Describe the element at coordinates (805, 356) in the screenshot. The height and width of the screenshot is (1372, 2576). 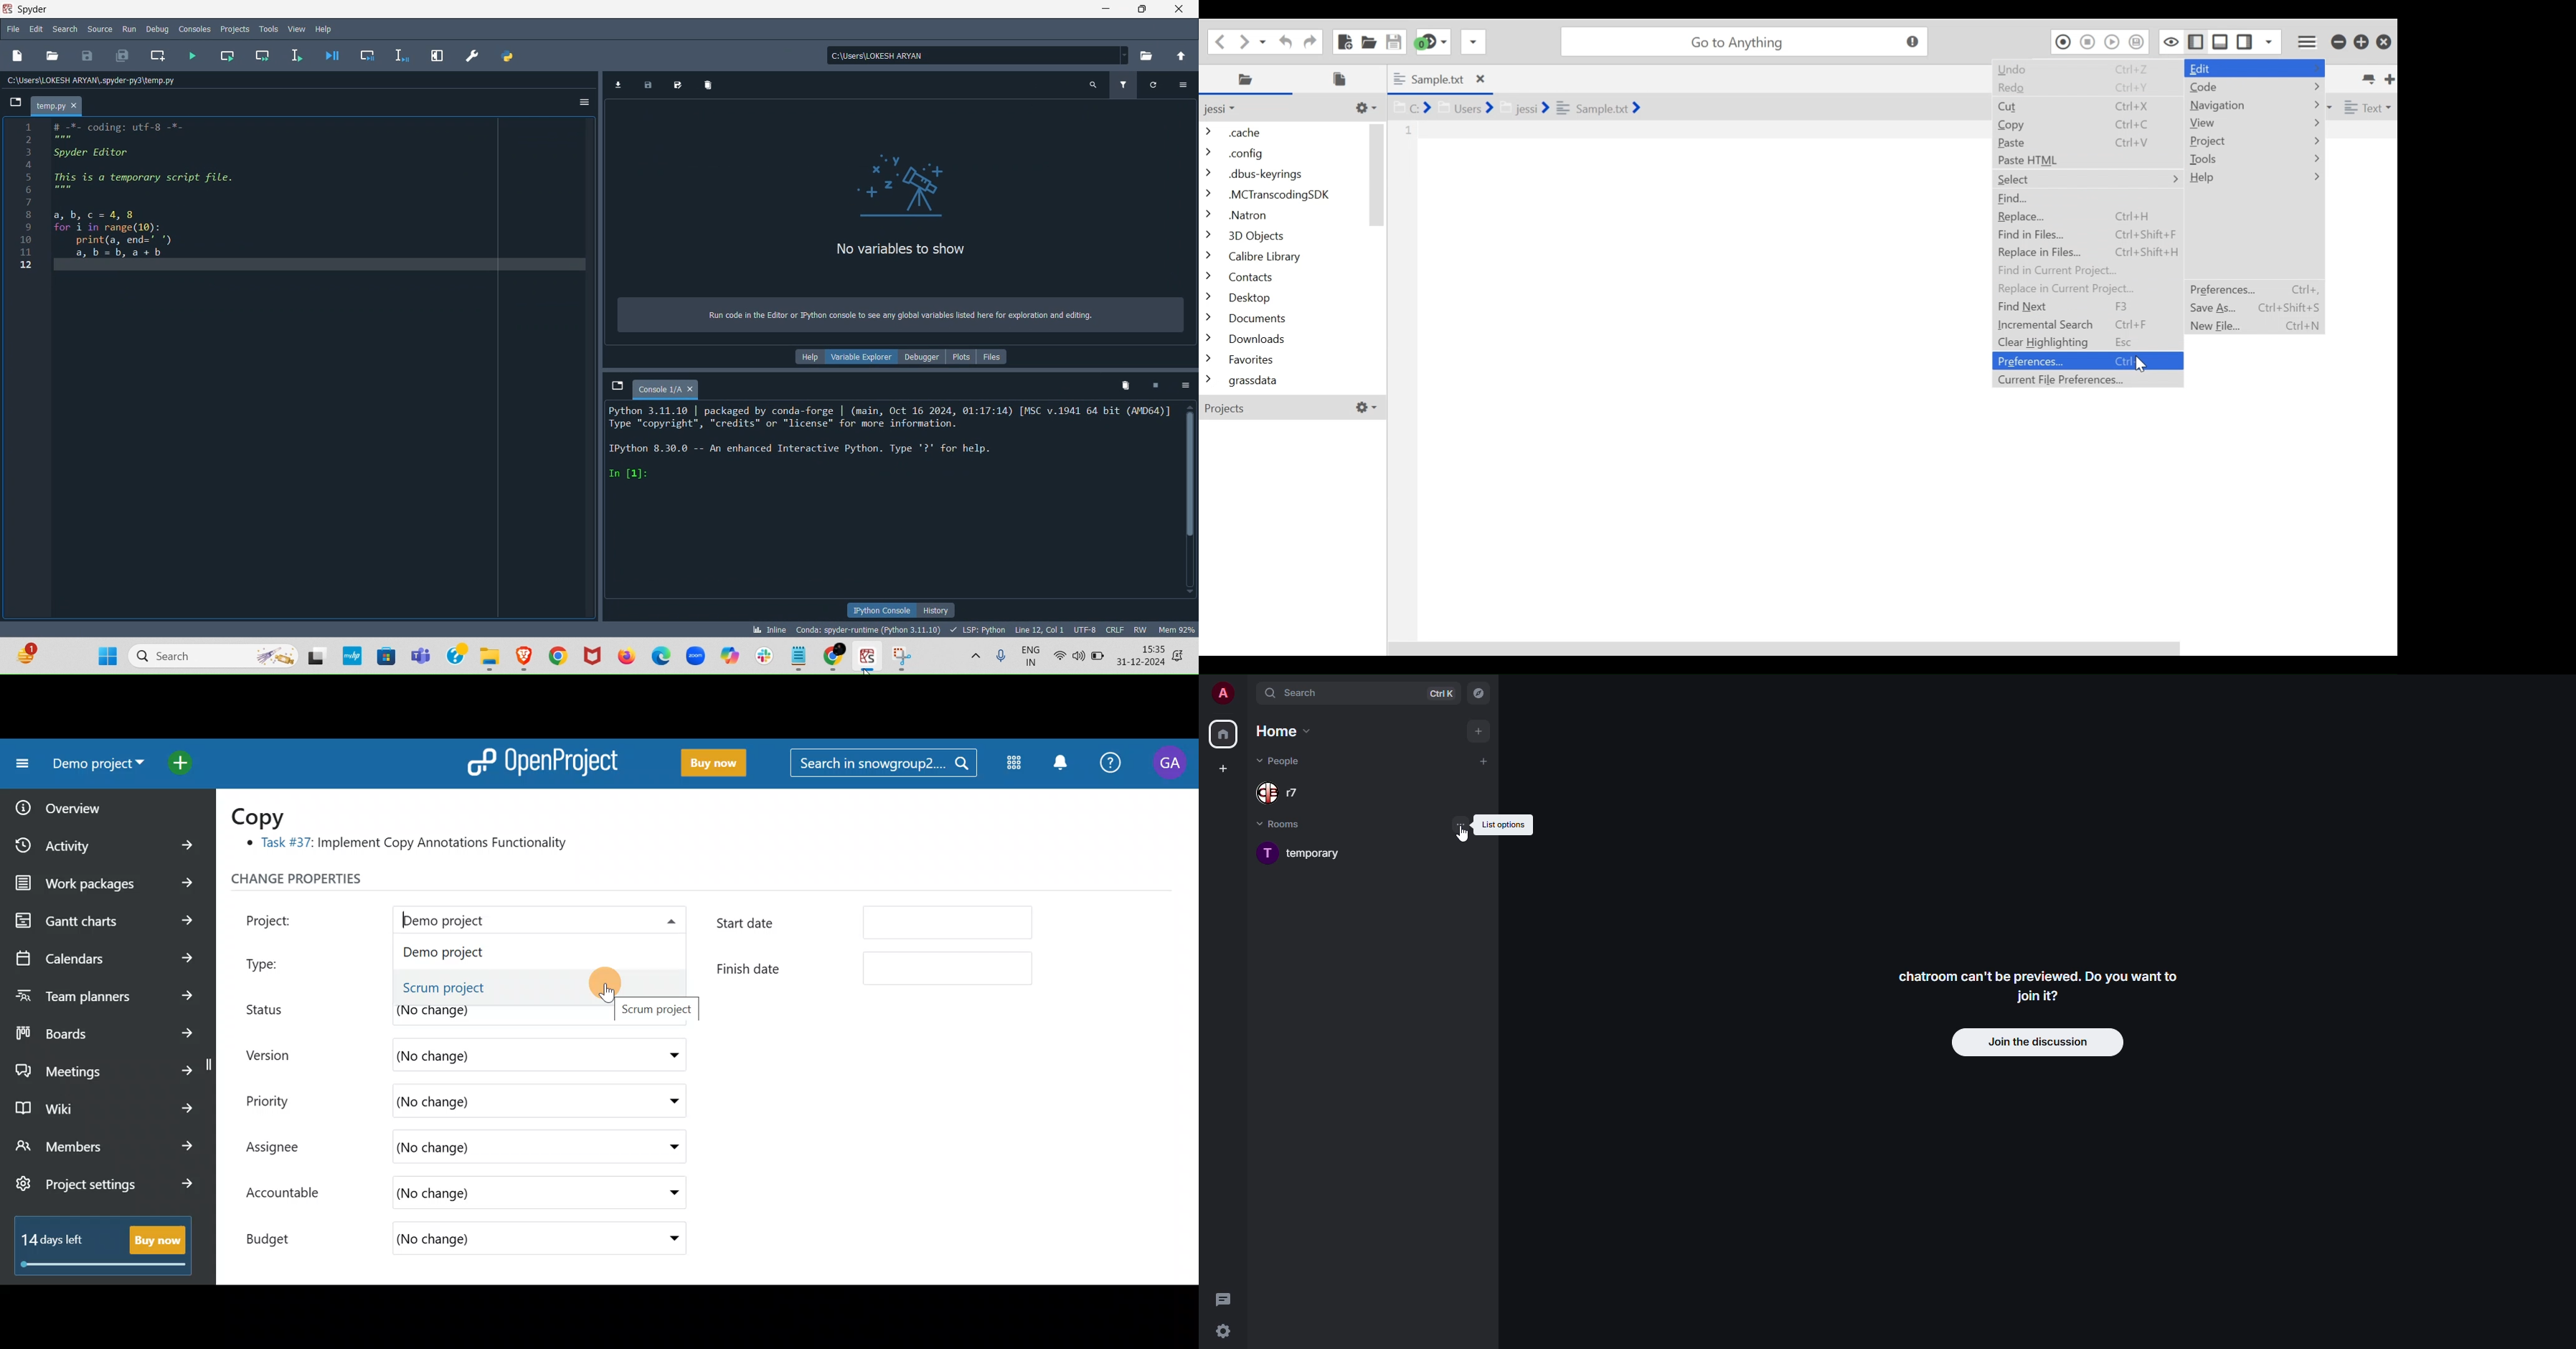
I see `Help` at that location.